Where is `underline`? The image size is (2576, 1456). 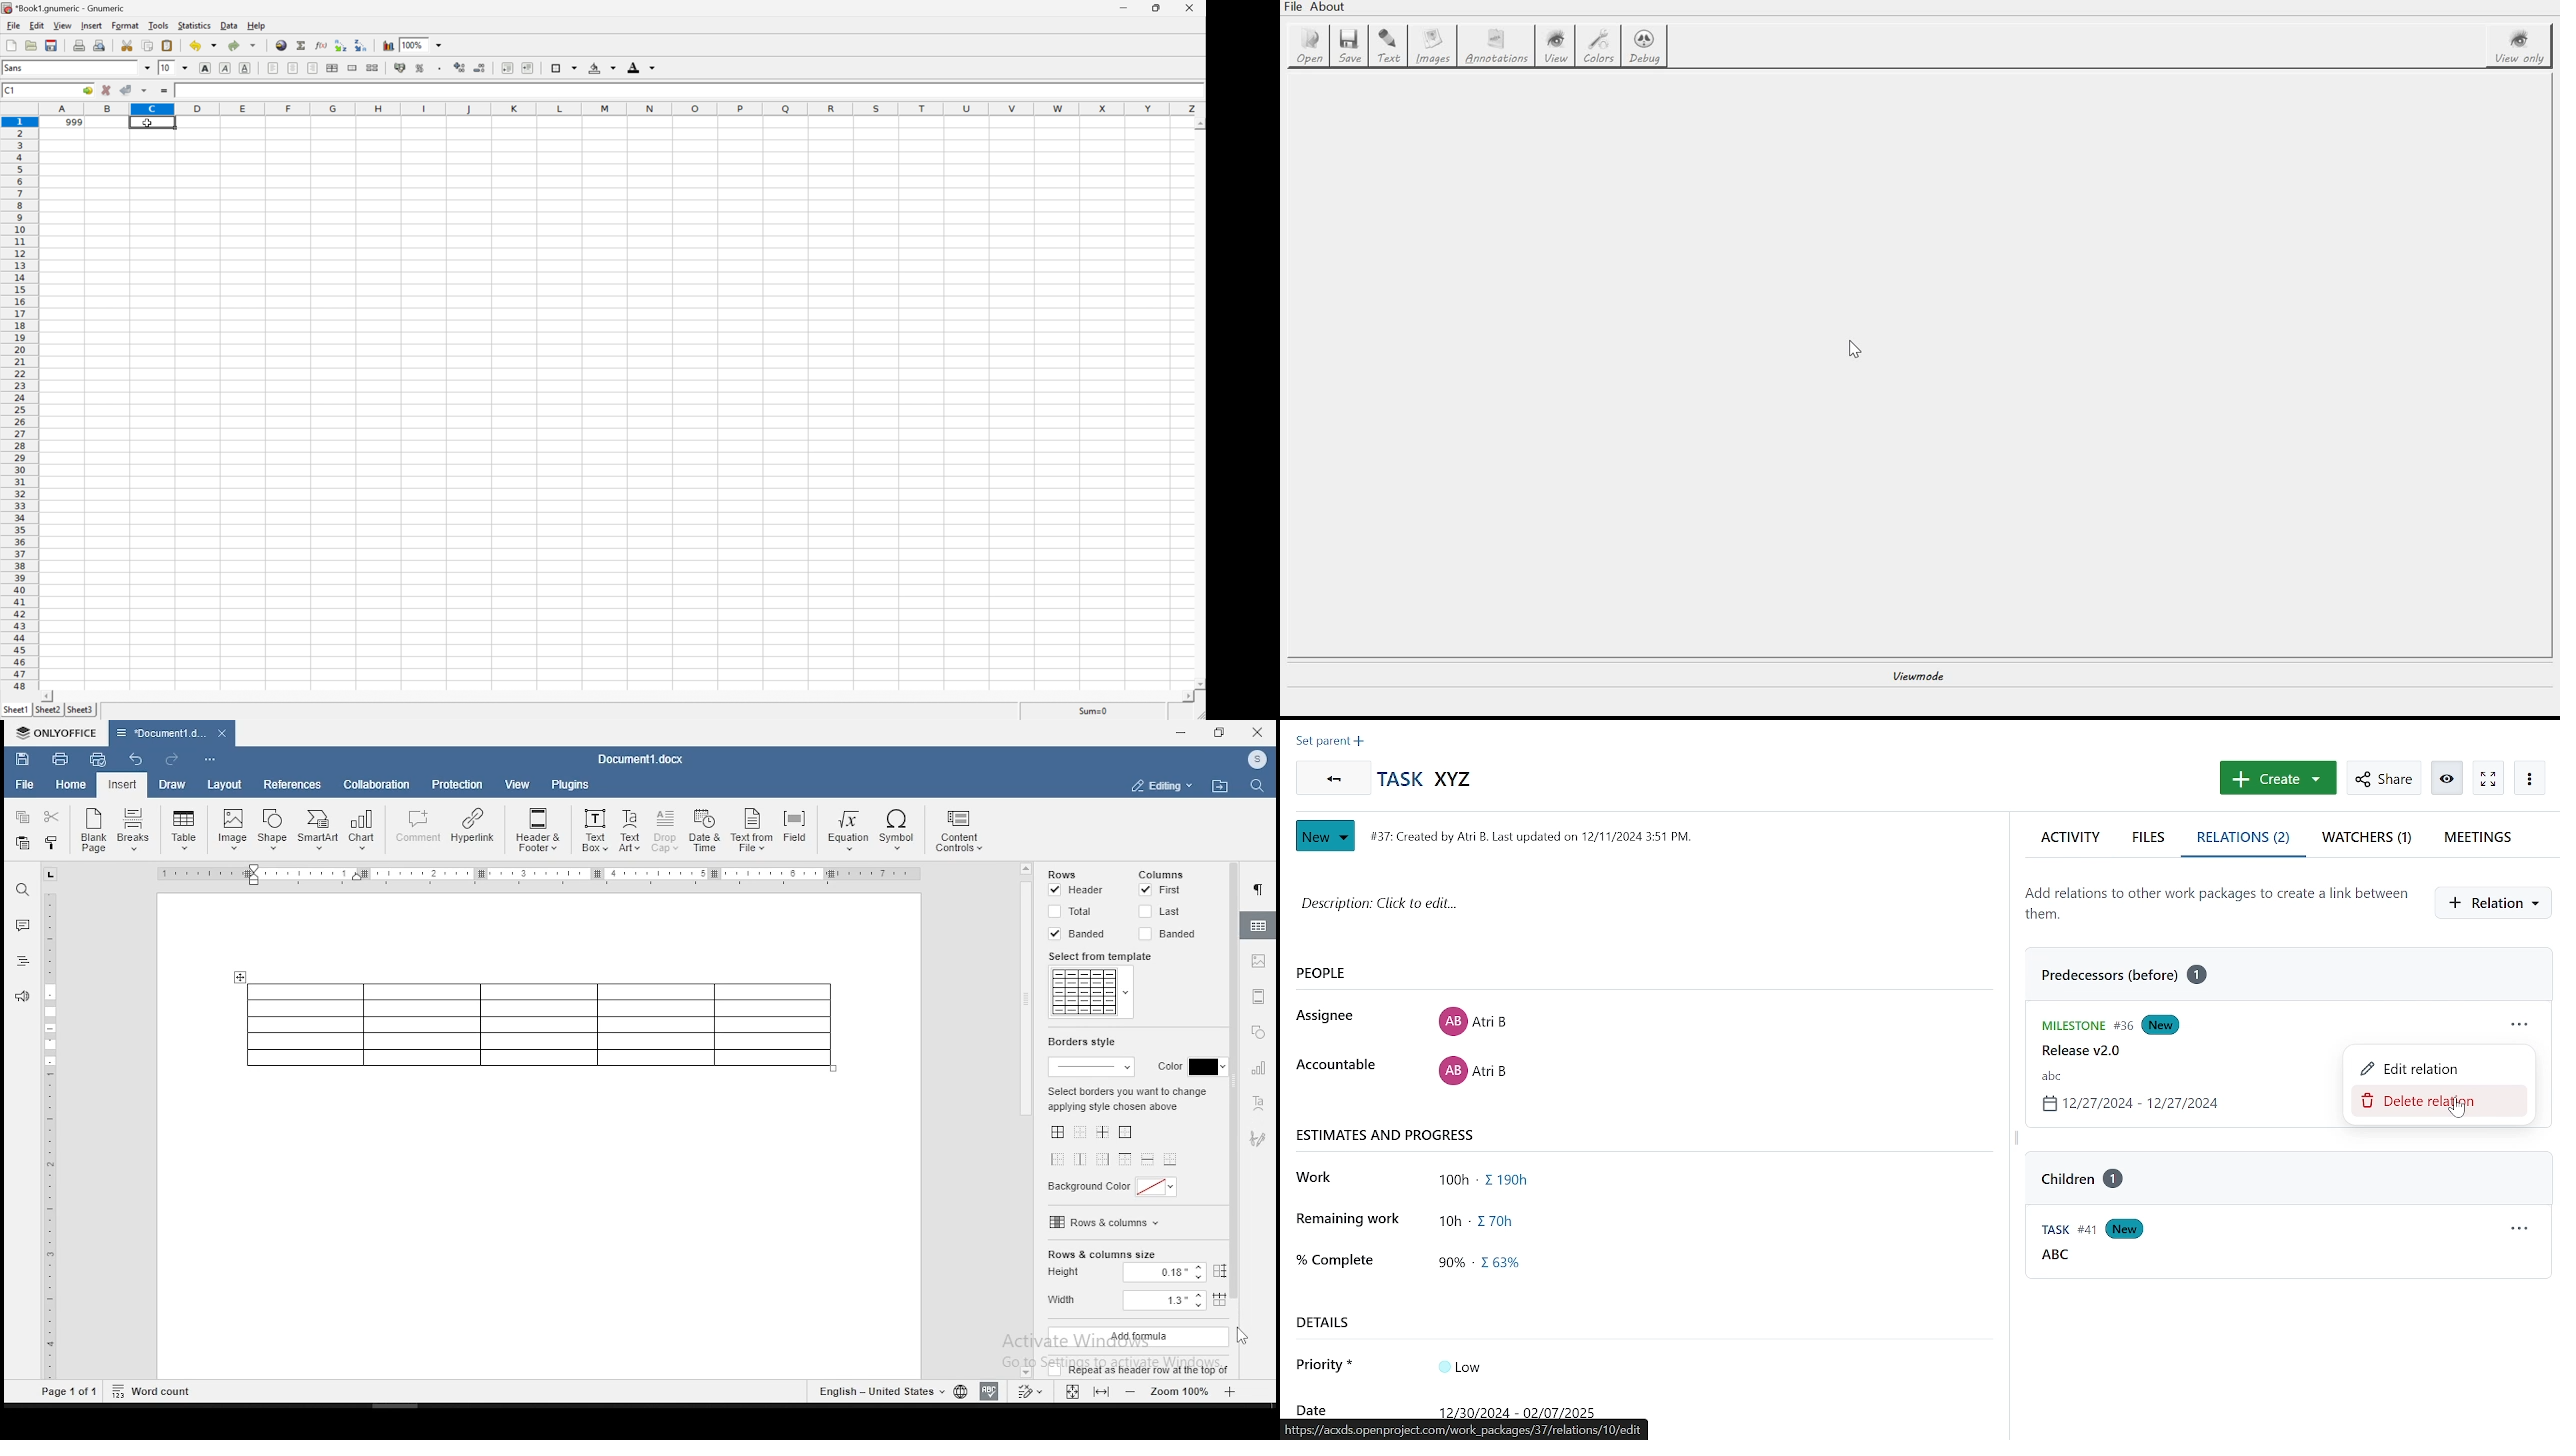 underline is located at coordinates (245, 67).